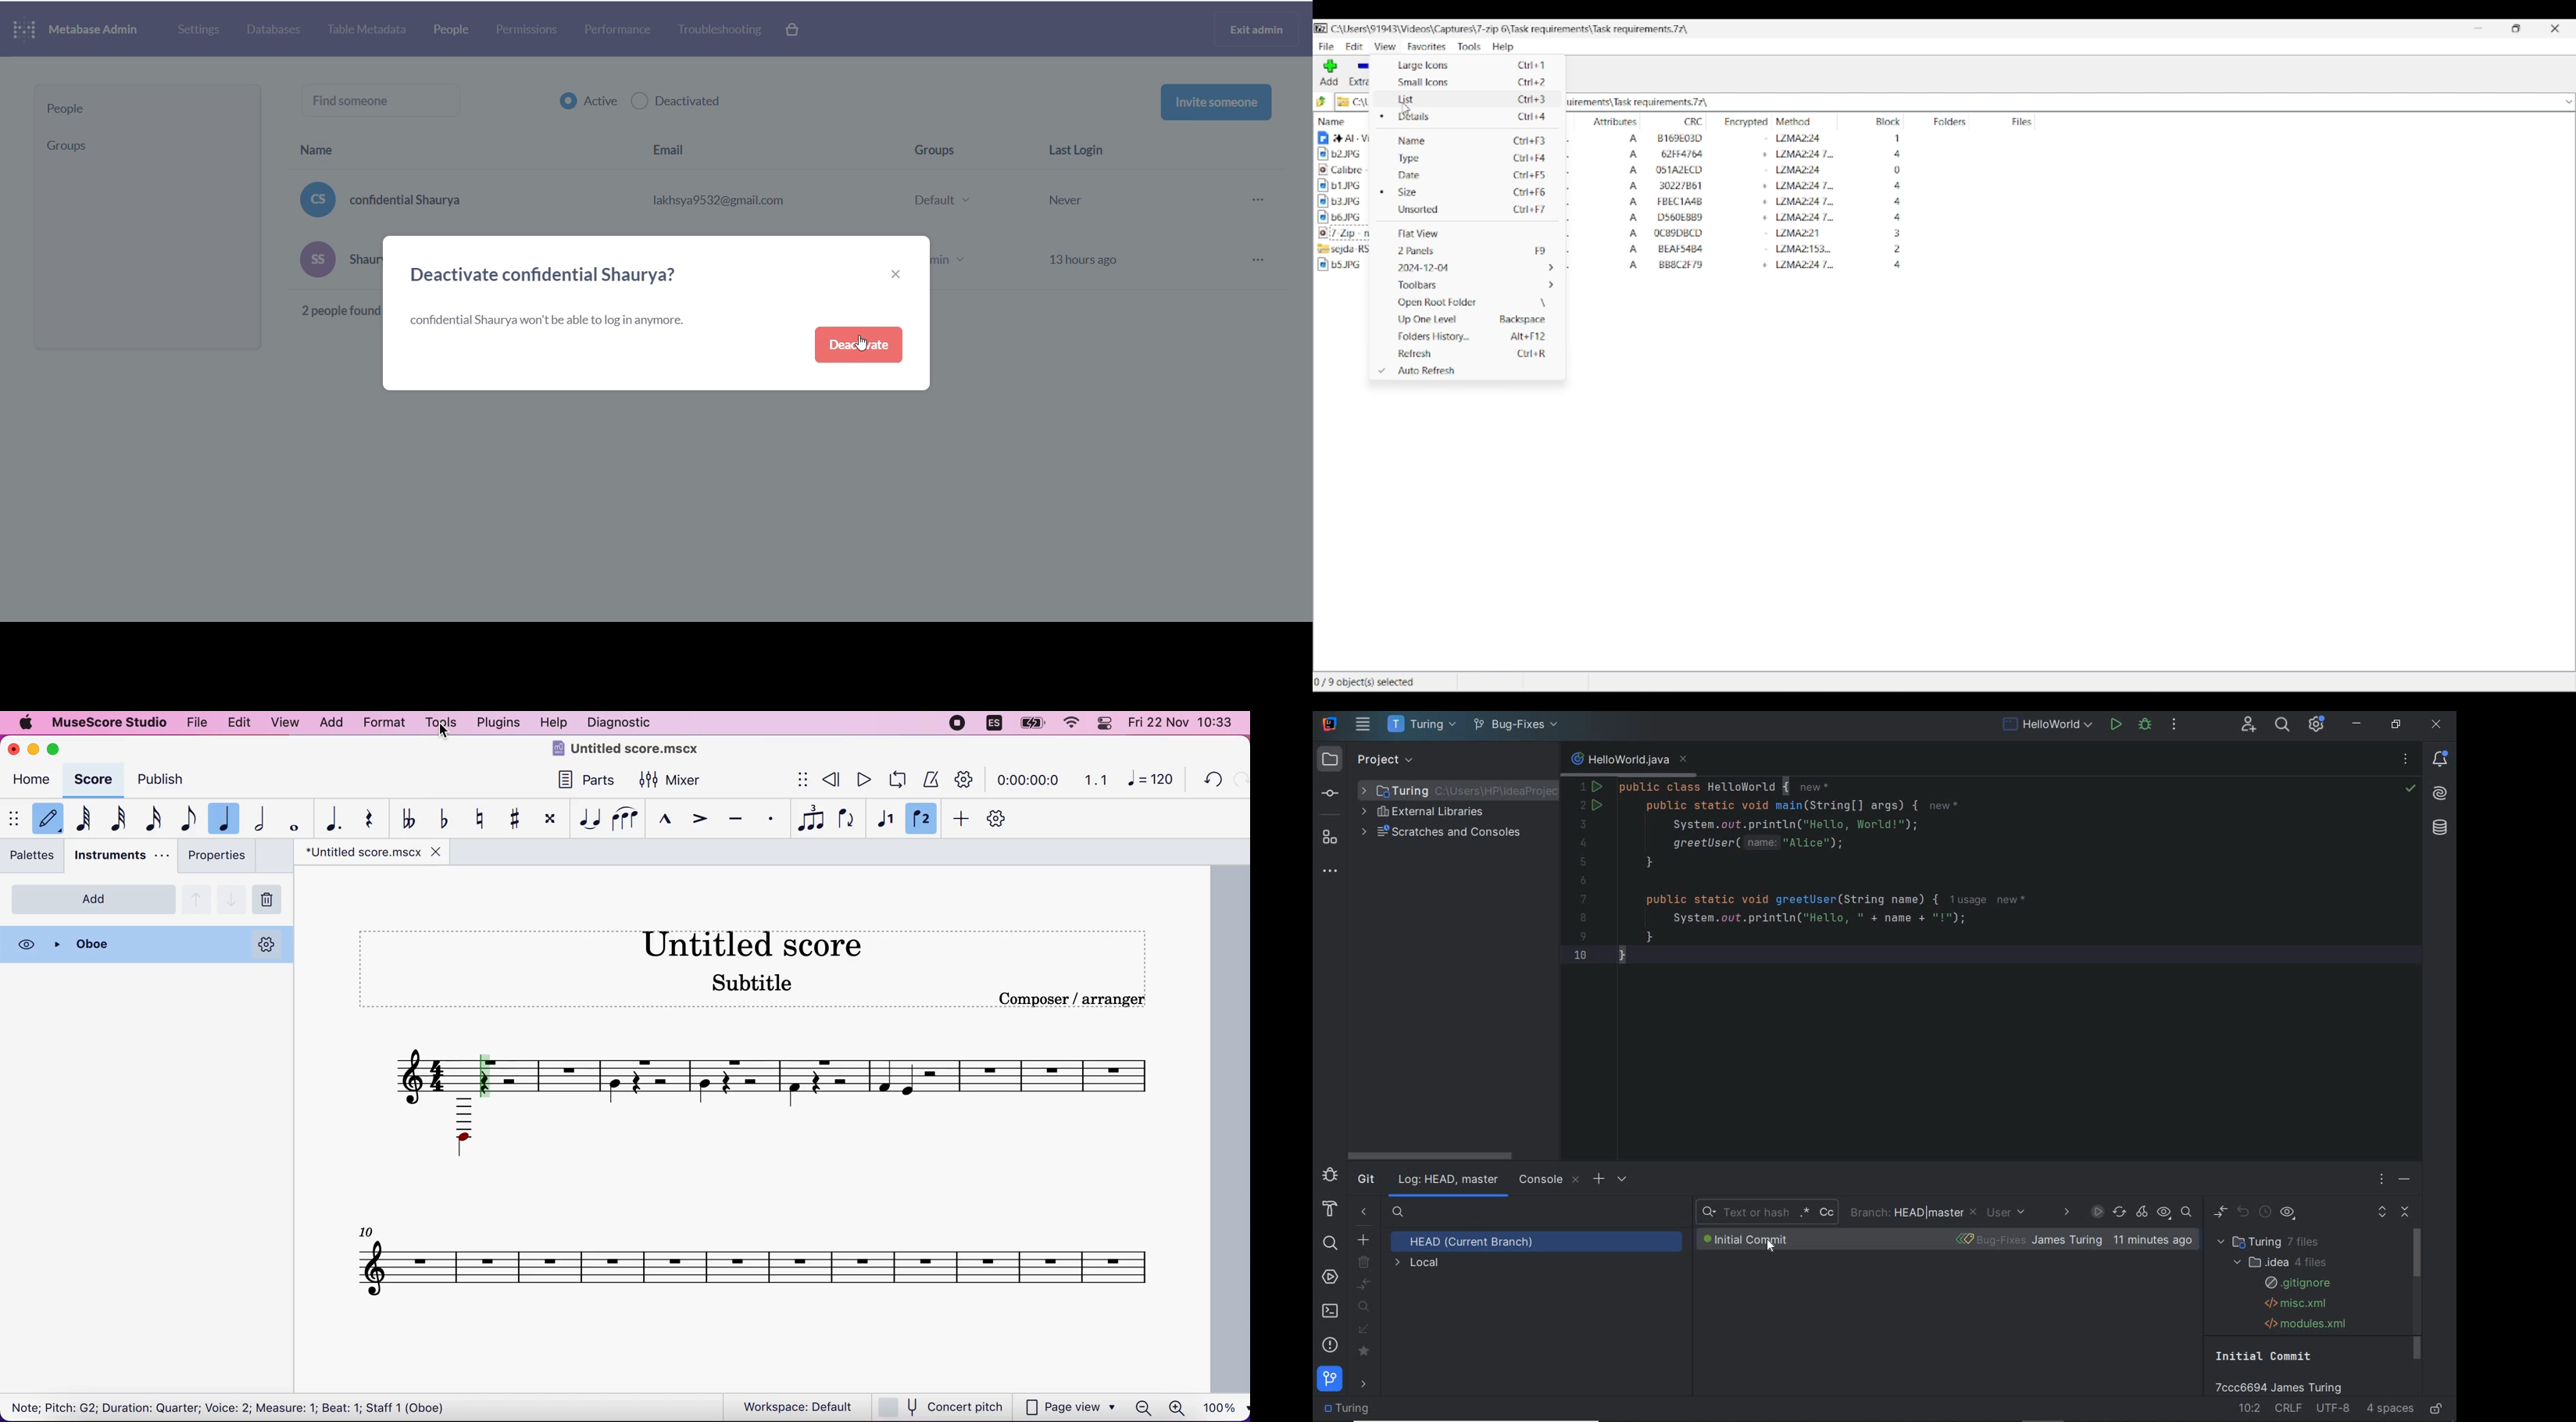 Image resolution: width=2576 pixels, height=1428 pixels. Describe the element at coordinates (260, 817) in the screenshot. I see `half note` at that location.